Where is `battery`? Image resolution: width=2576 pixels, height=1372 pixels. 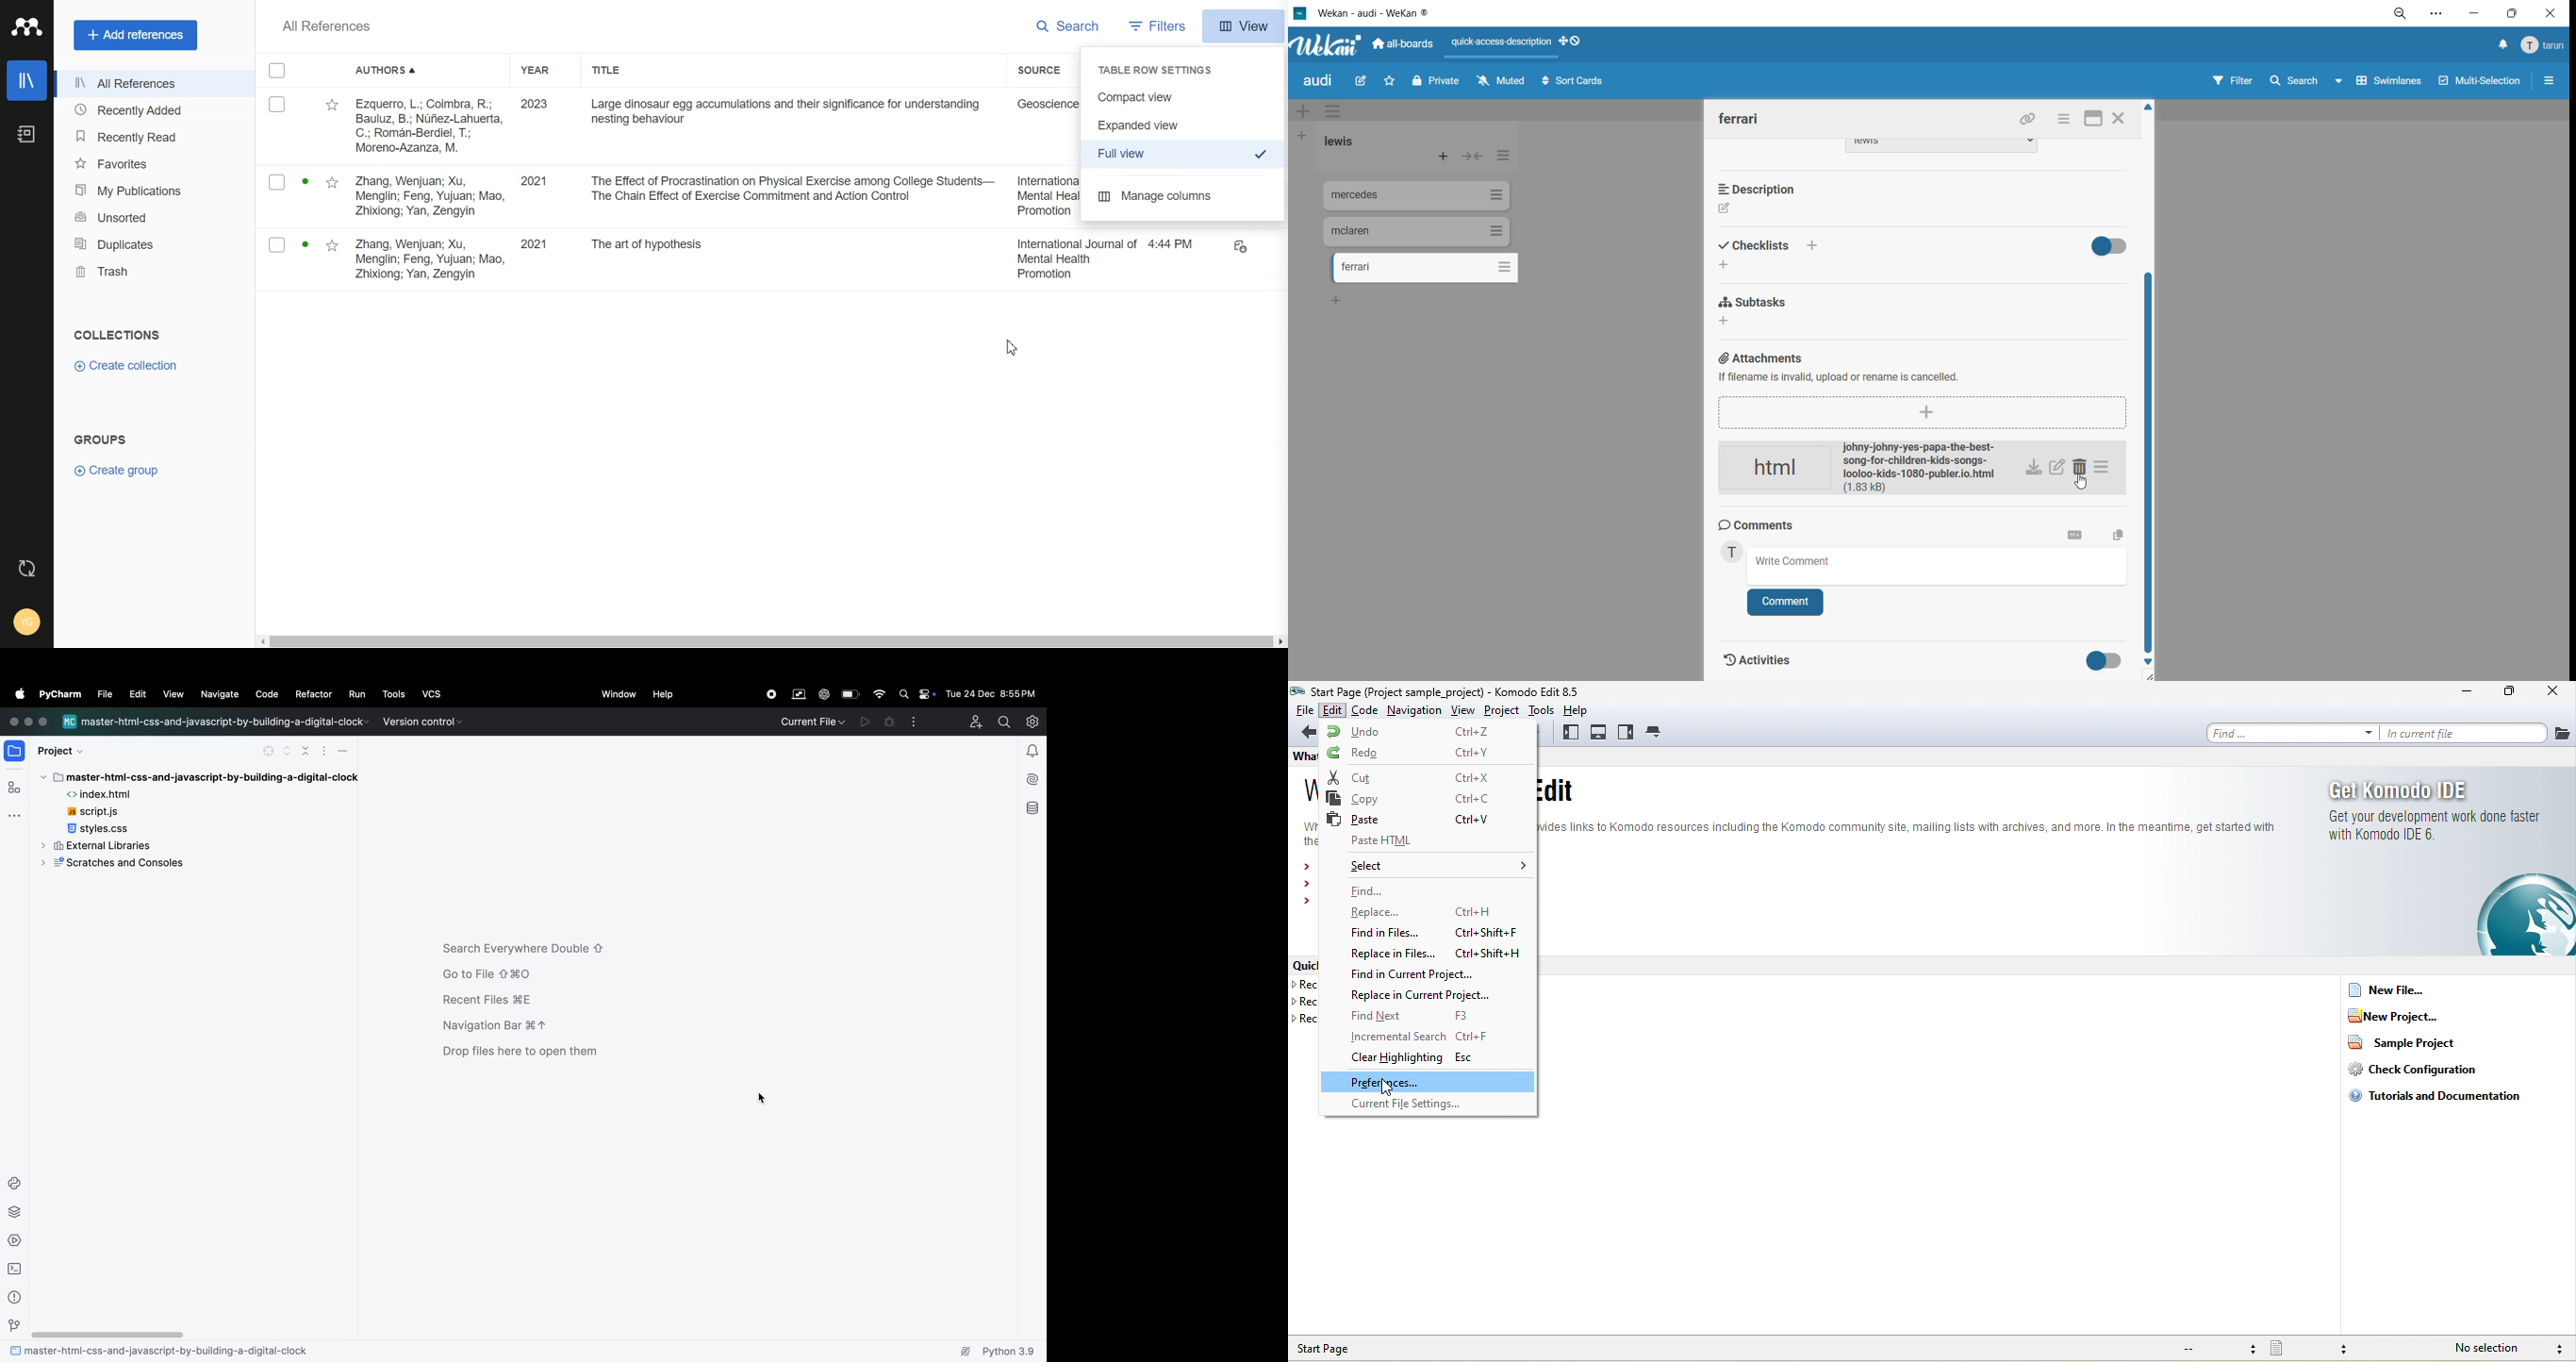
battery is located at coordinates (926, 694).